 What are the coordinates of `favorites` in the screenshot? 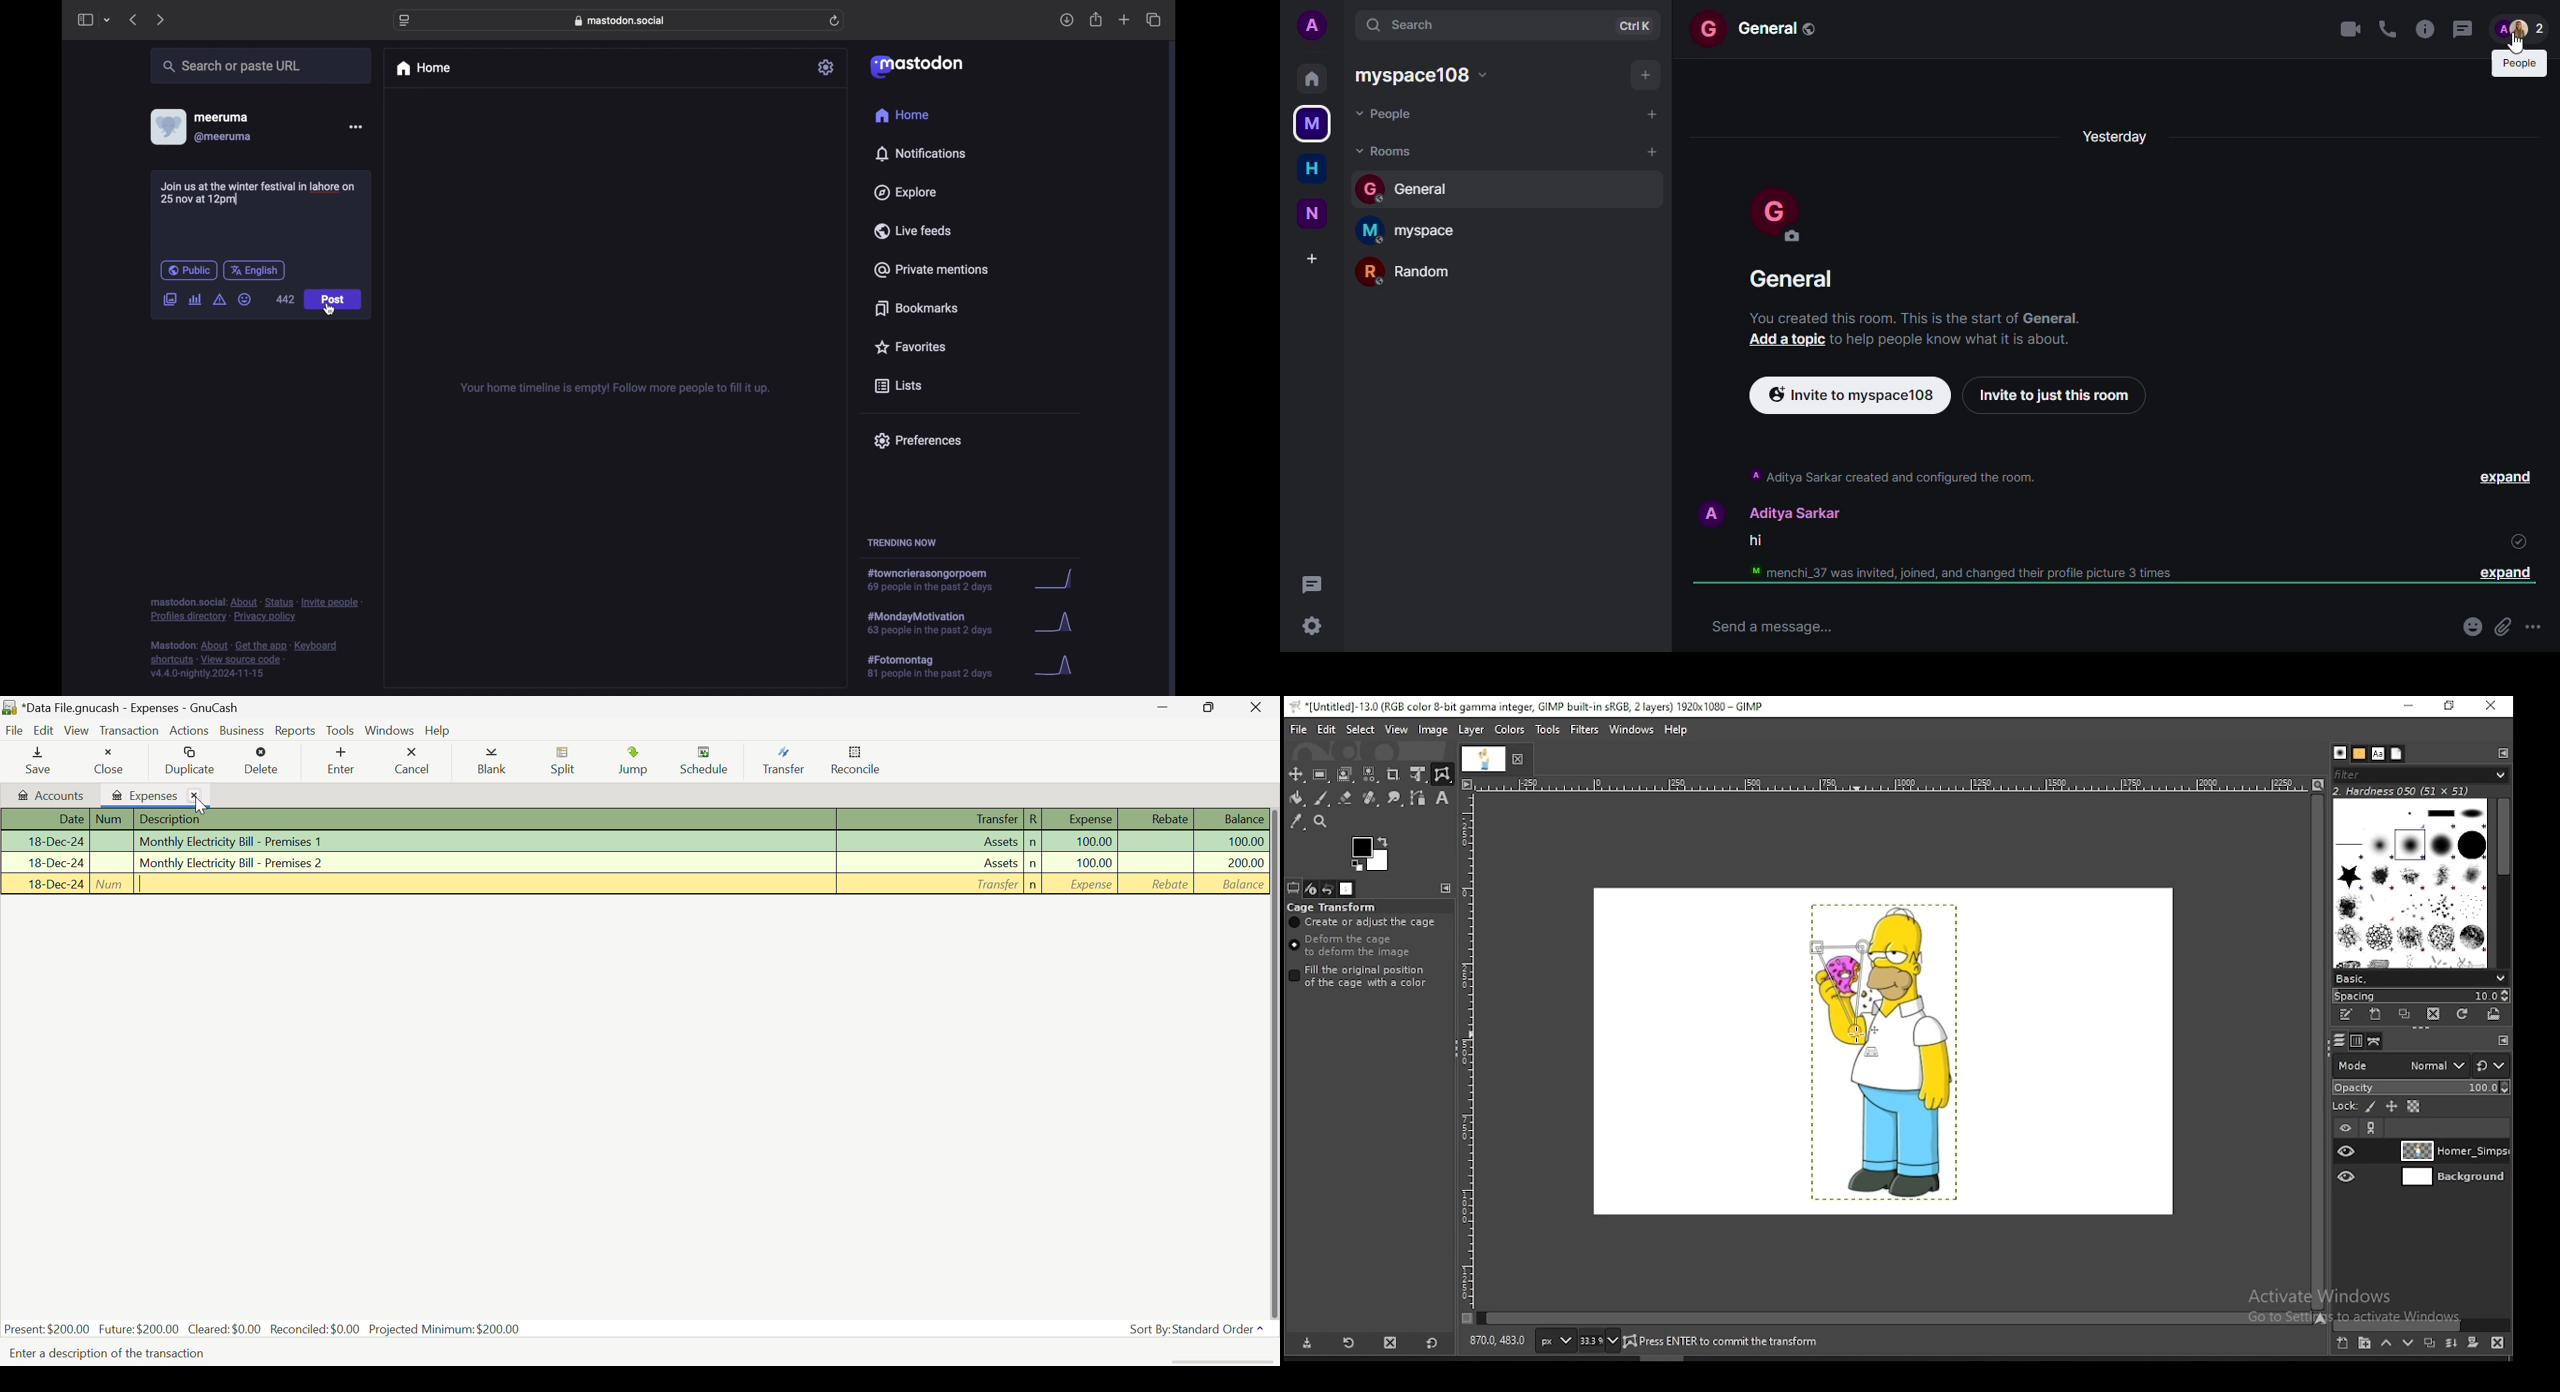 It's located at (909, 347).